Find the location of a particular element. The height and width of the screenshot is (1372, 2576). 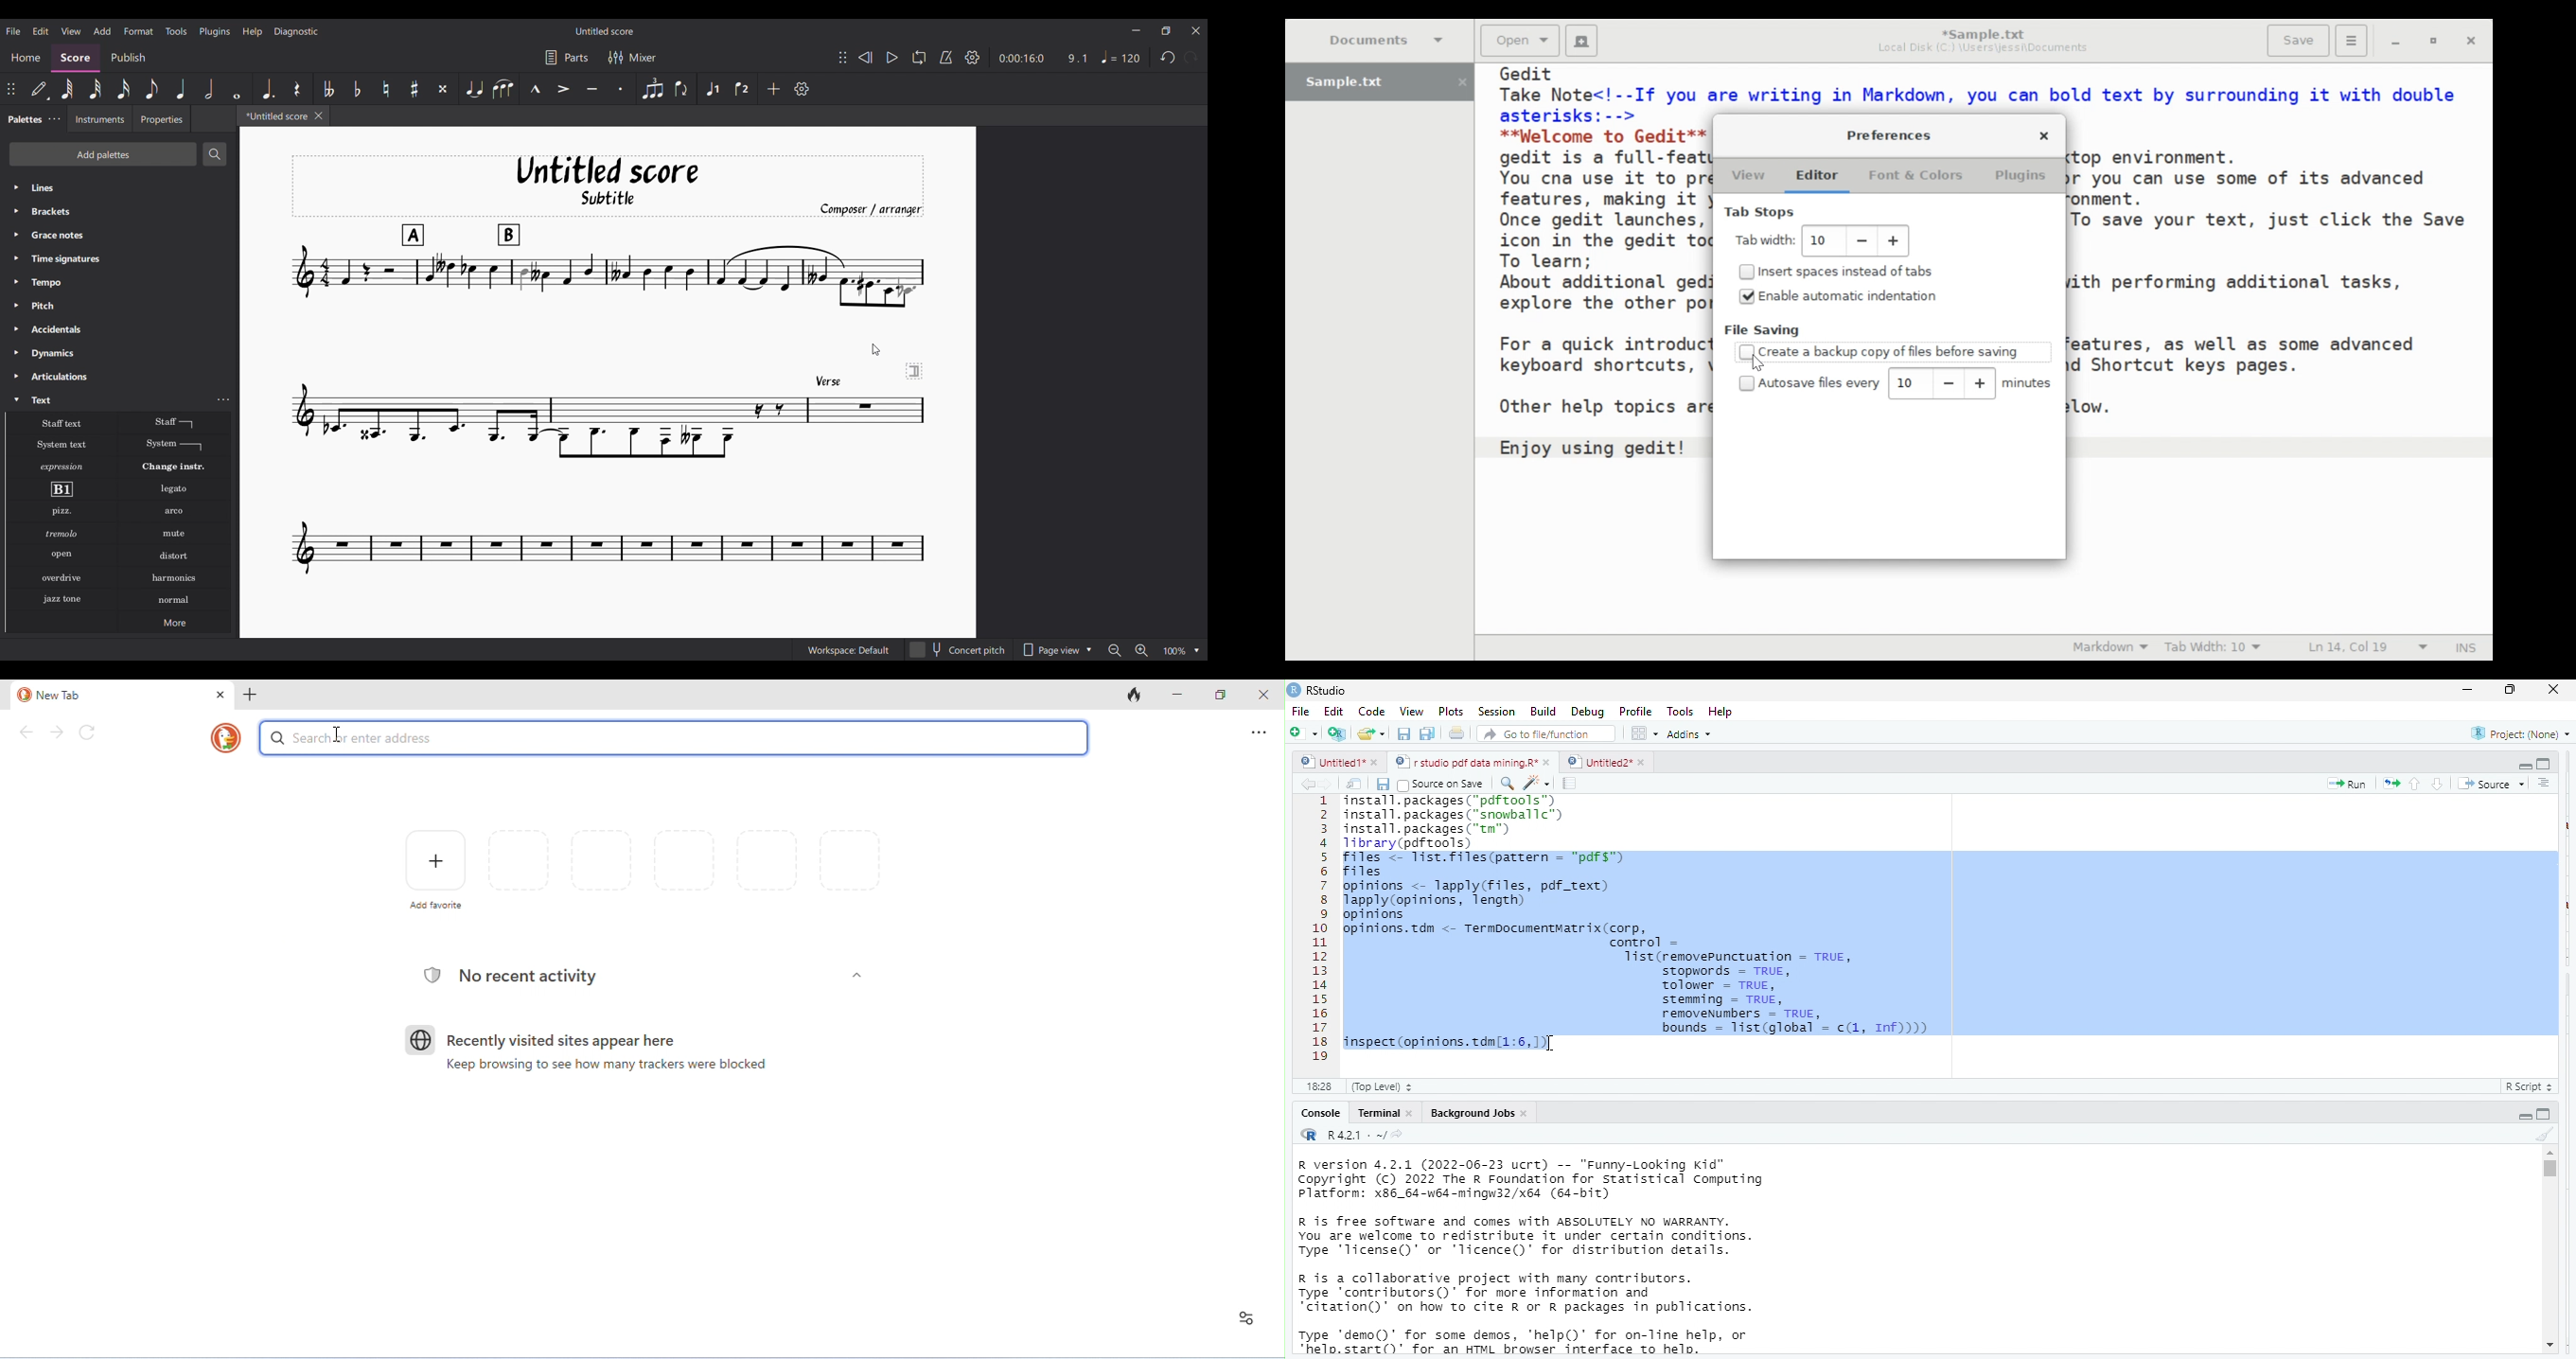

Concert pitch toggle is located at coordinates (958, 650).